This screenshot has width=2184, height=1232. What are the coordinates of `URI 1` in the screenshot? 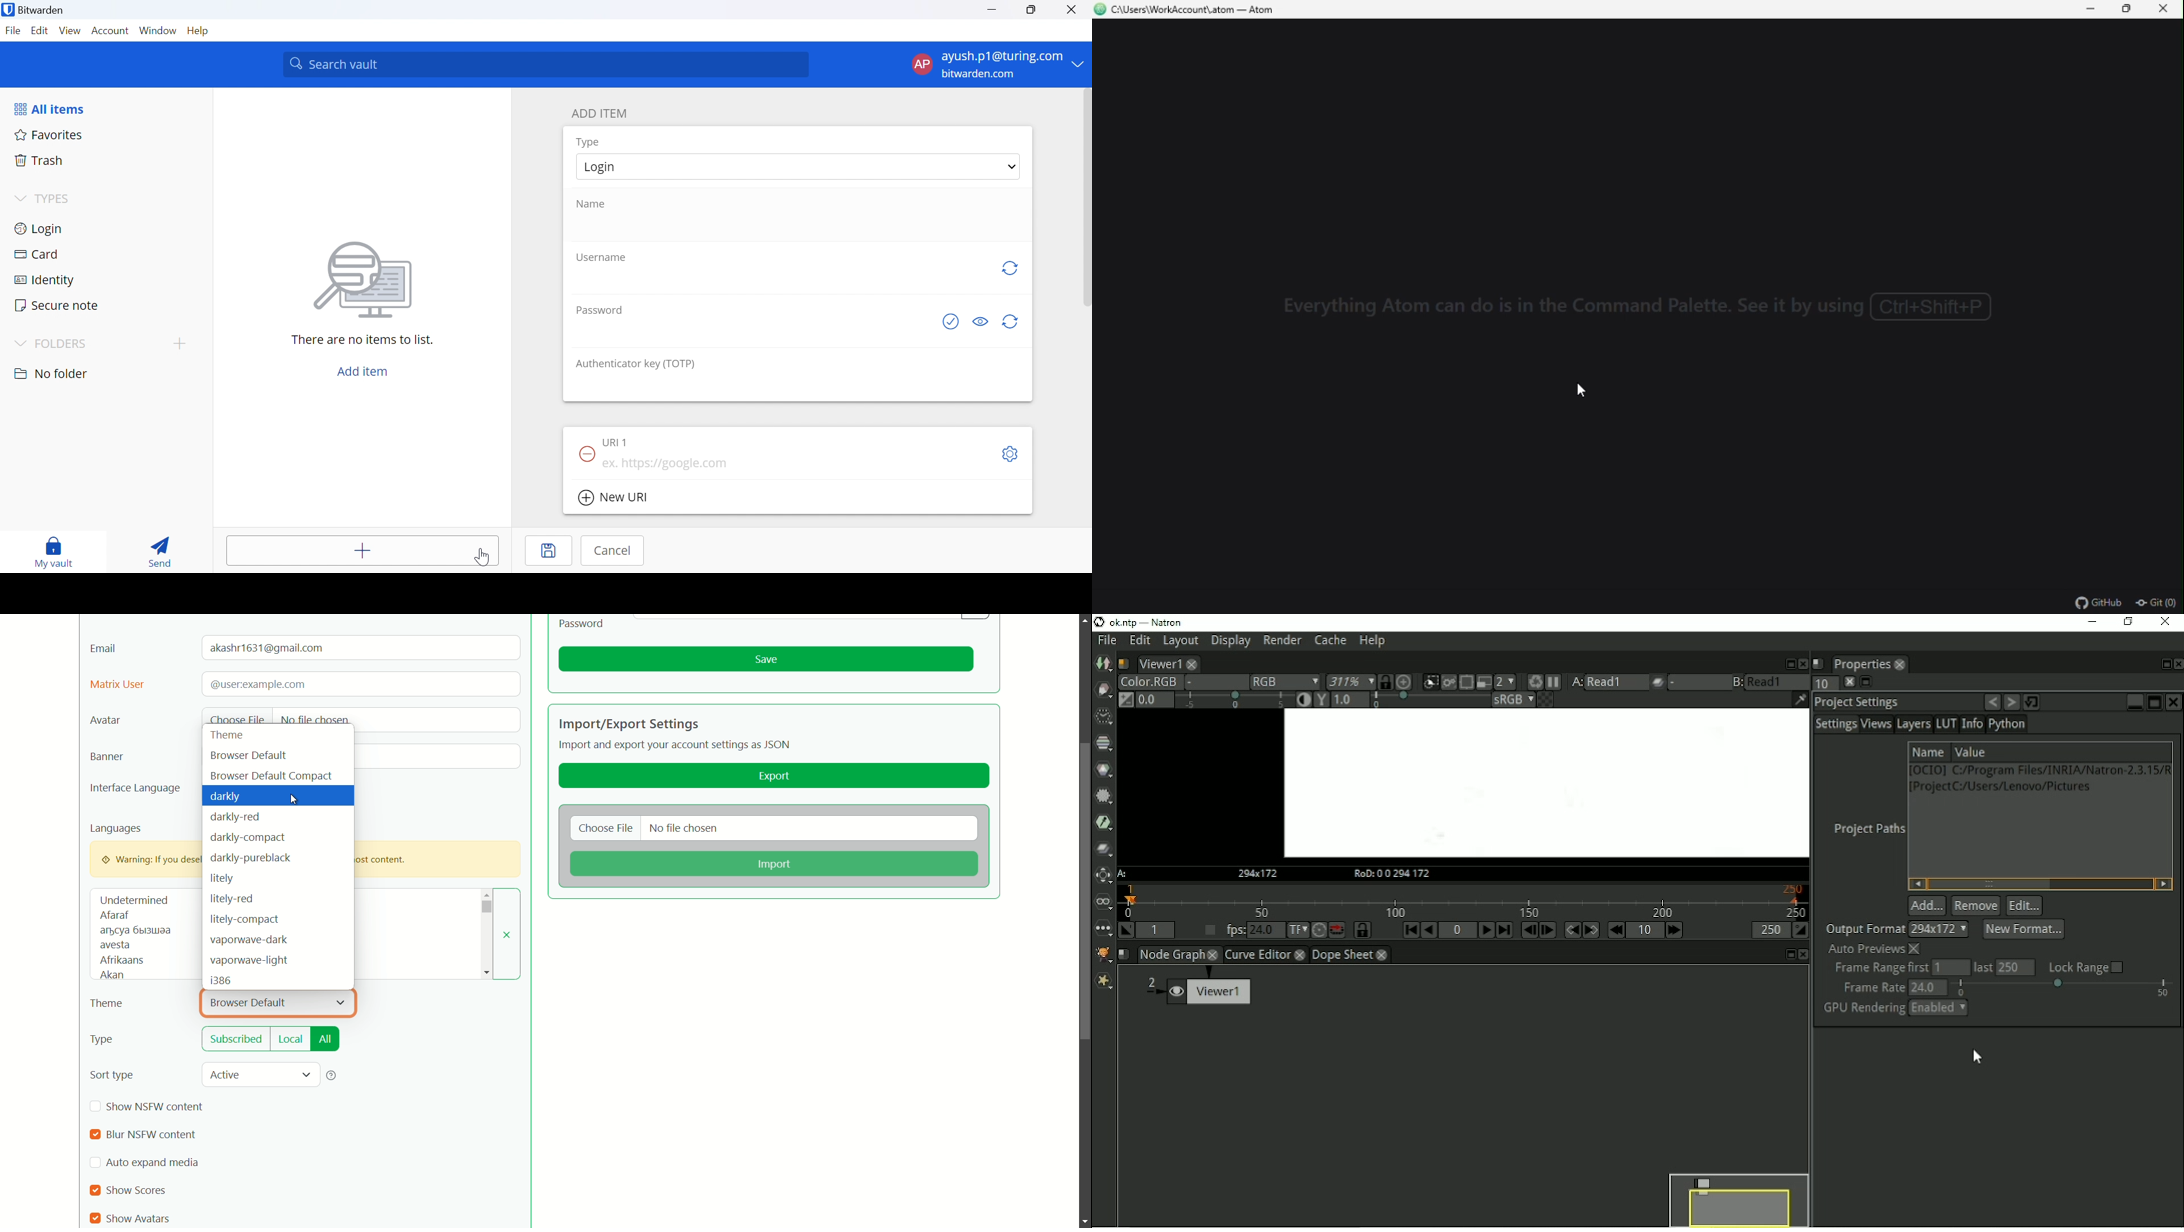 It's located at (617, 440).